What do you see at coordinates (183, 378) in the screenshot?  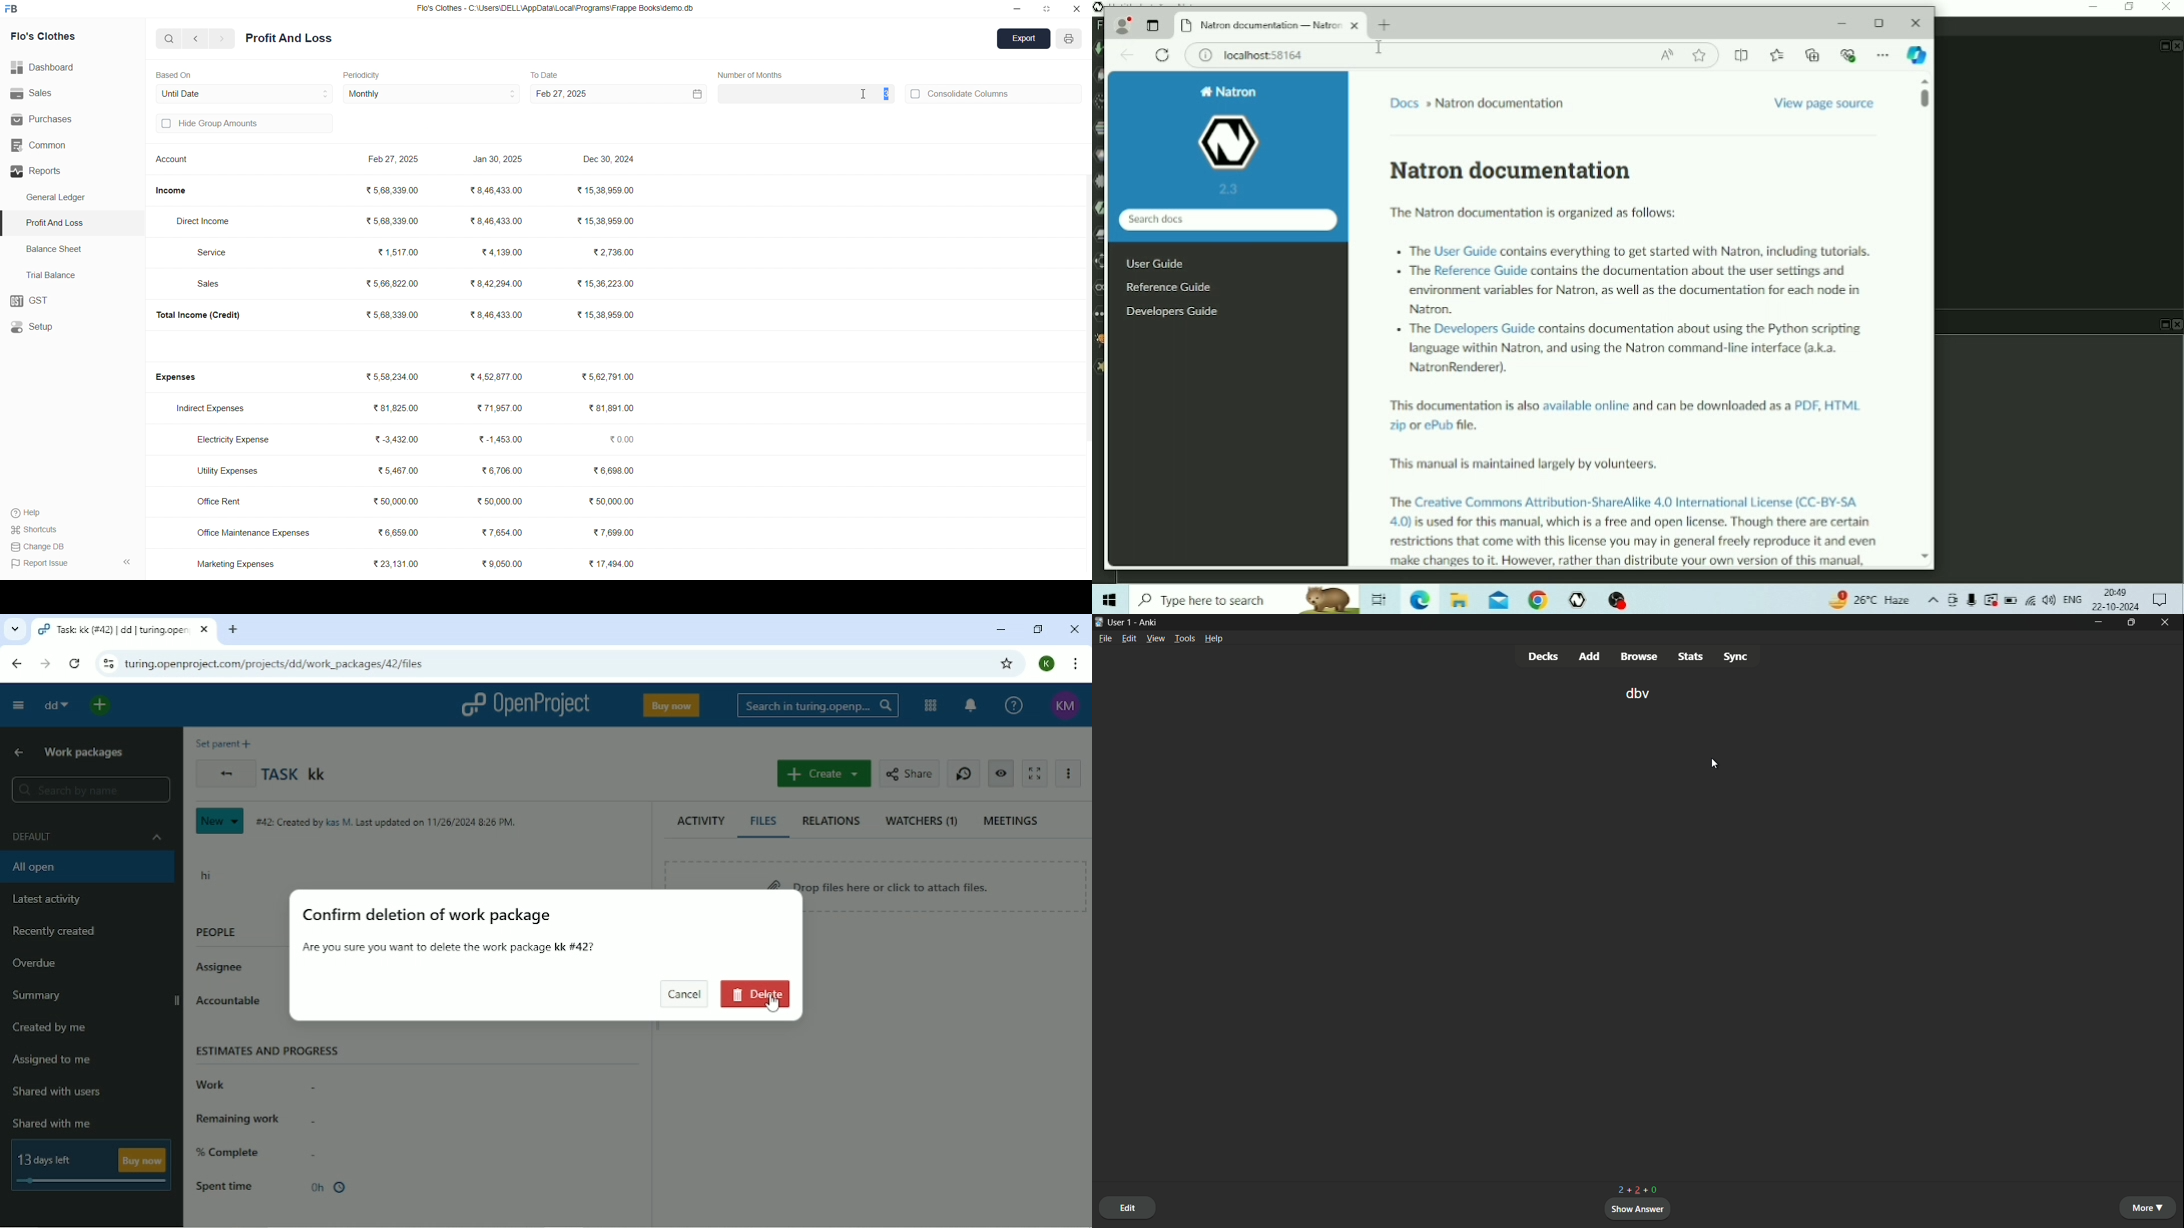 I see `Expenses` at bounding box center [183, 378].